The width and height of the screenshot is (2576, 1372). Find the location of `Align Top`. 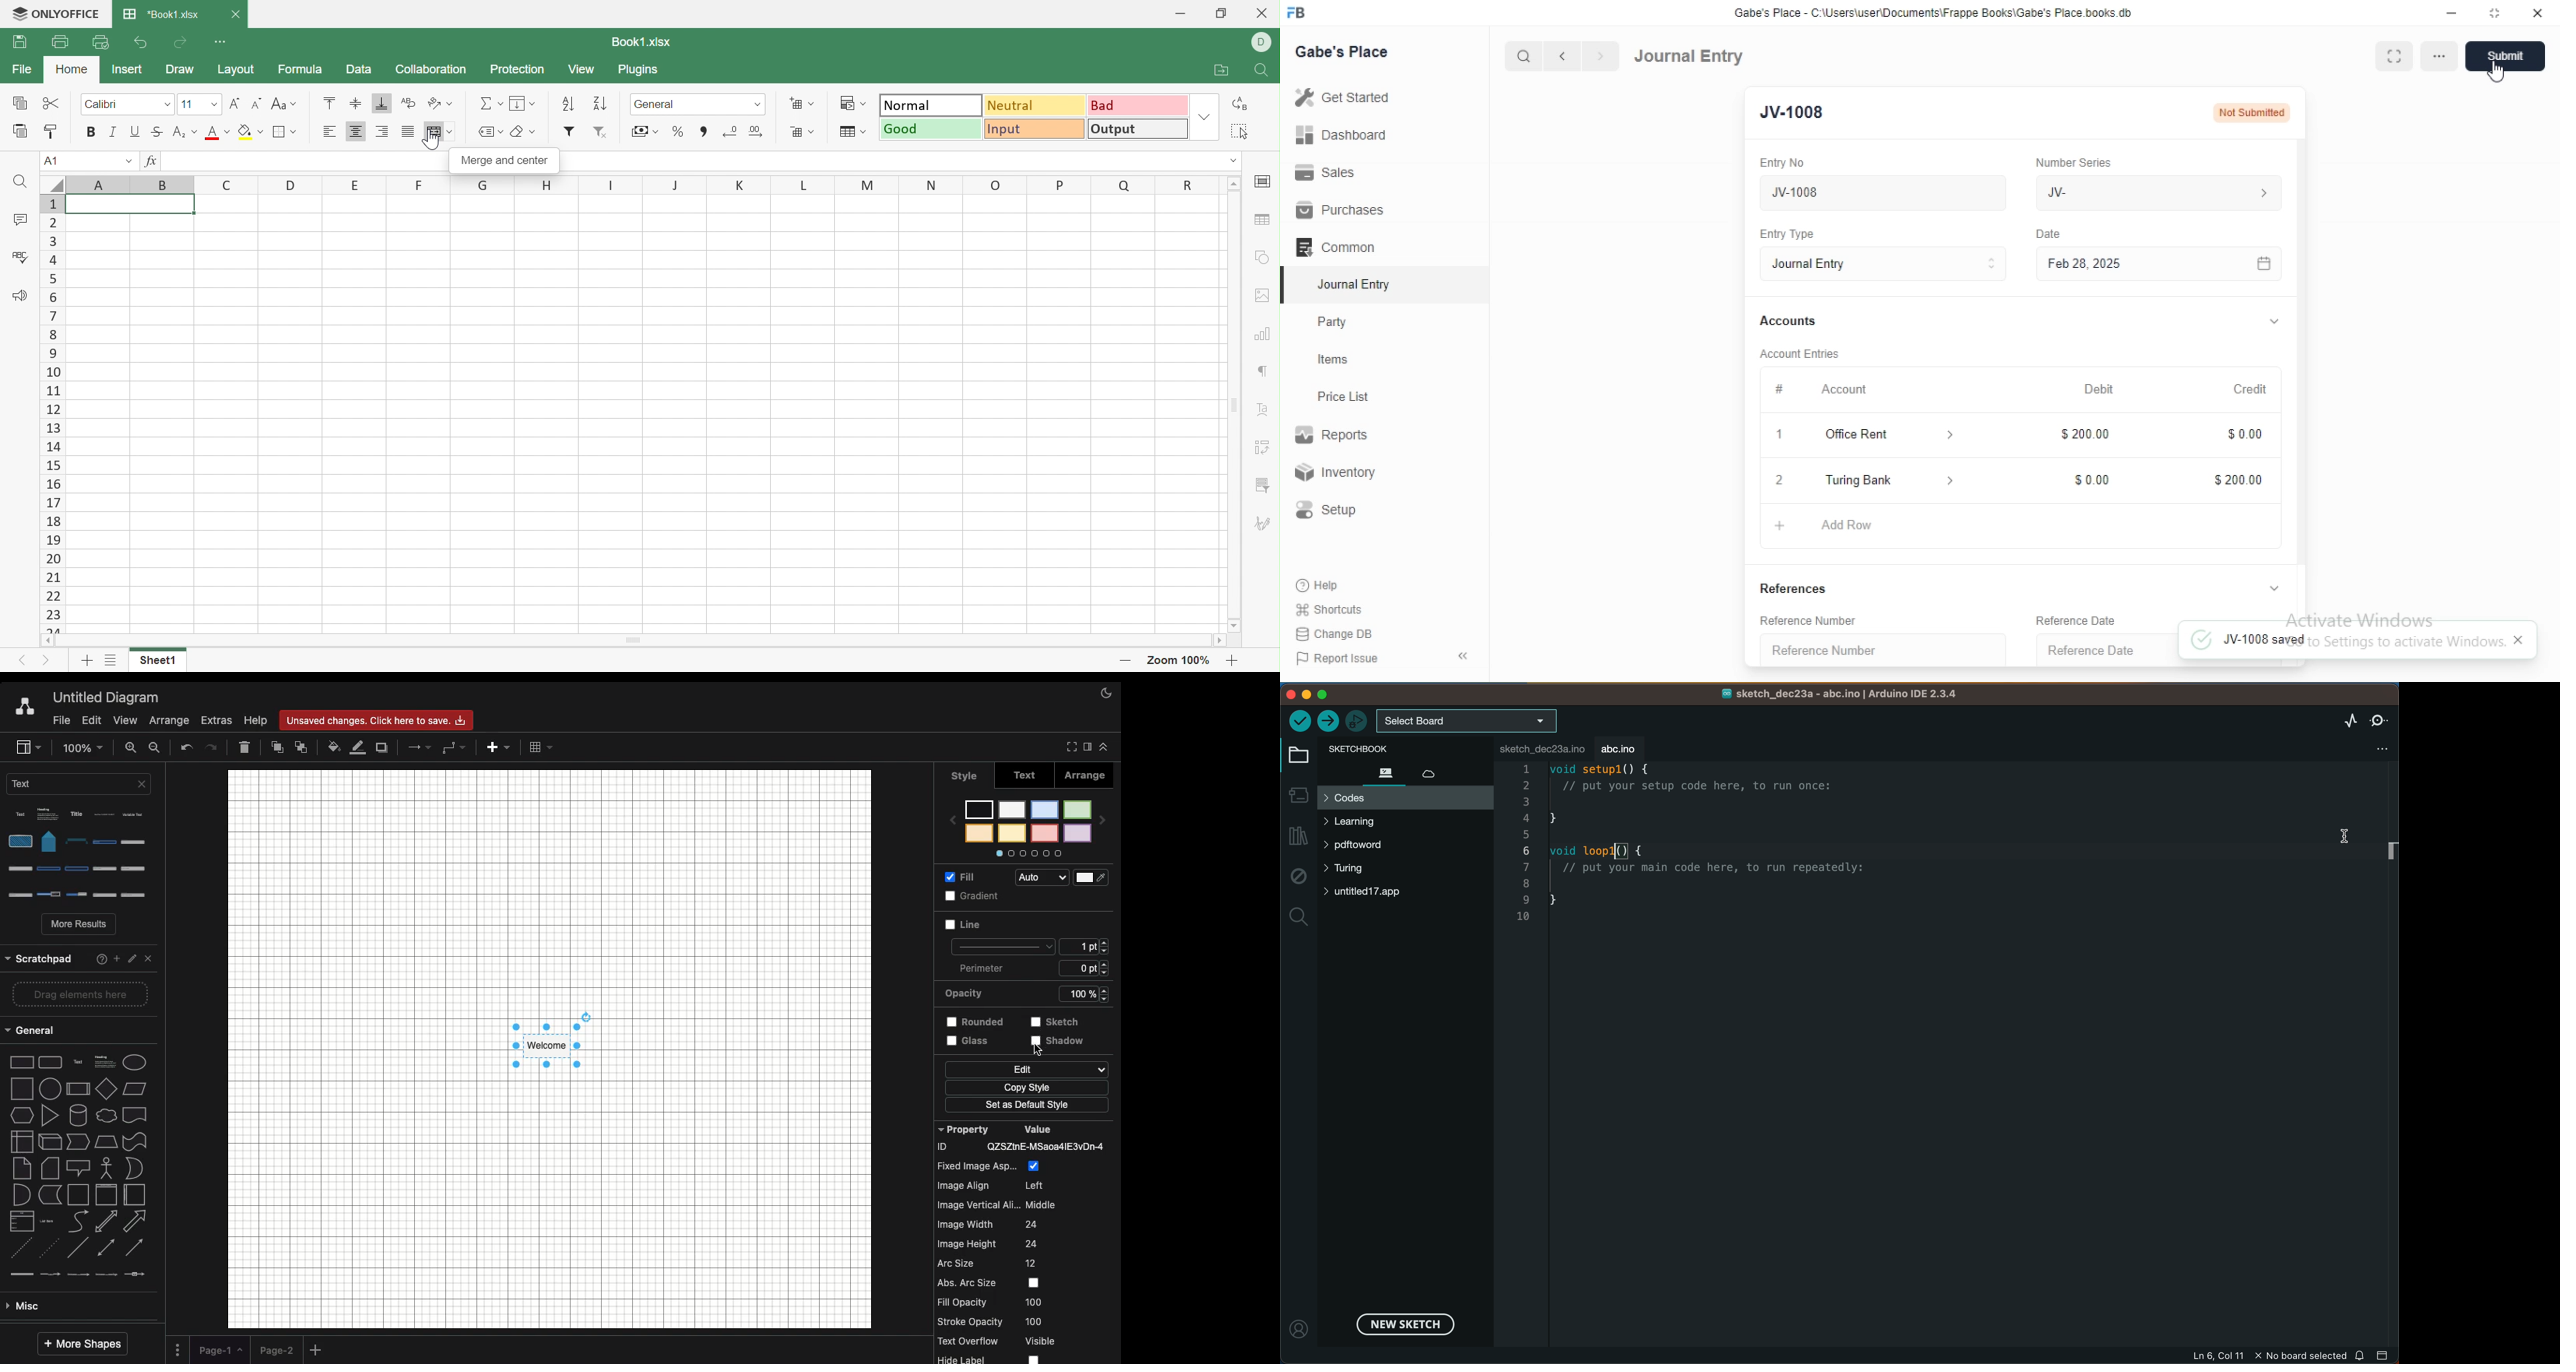

Align Top is located at coordinates (326, 102).